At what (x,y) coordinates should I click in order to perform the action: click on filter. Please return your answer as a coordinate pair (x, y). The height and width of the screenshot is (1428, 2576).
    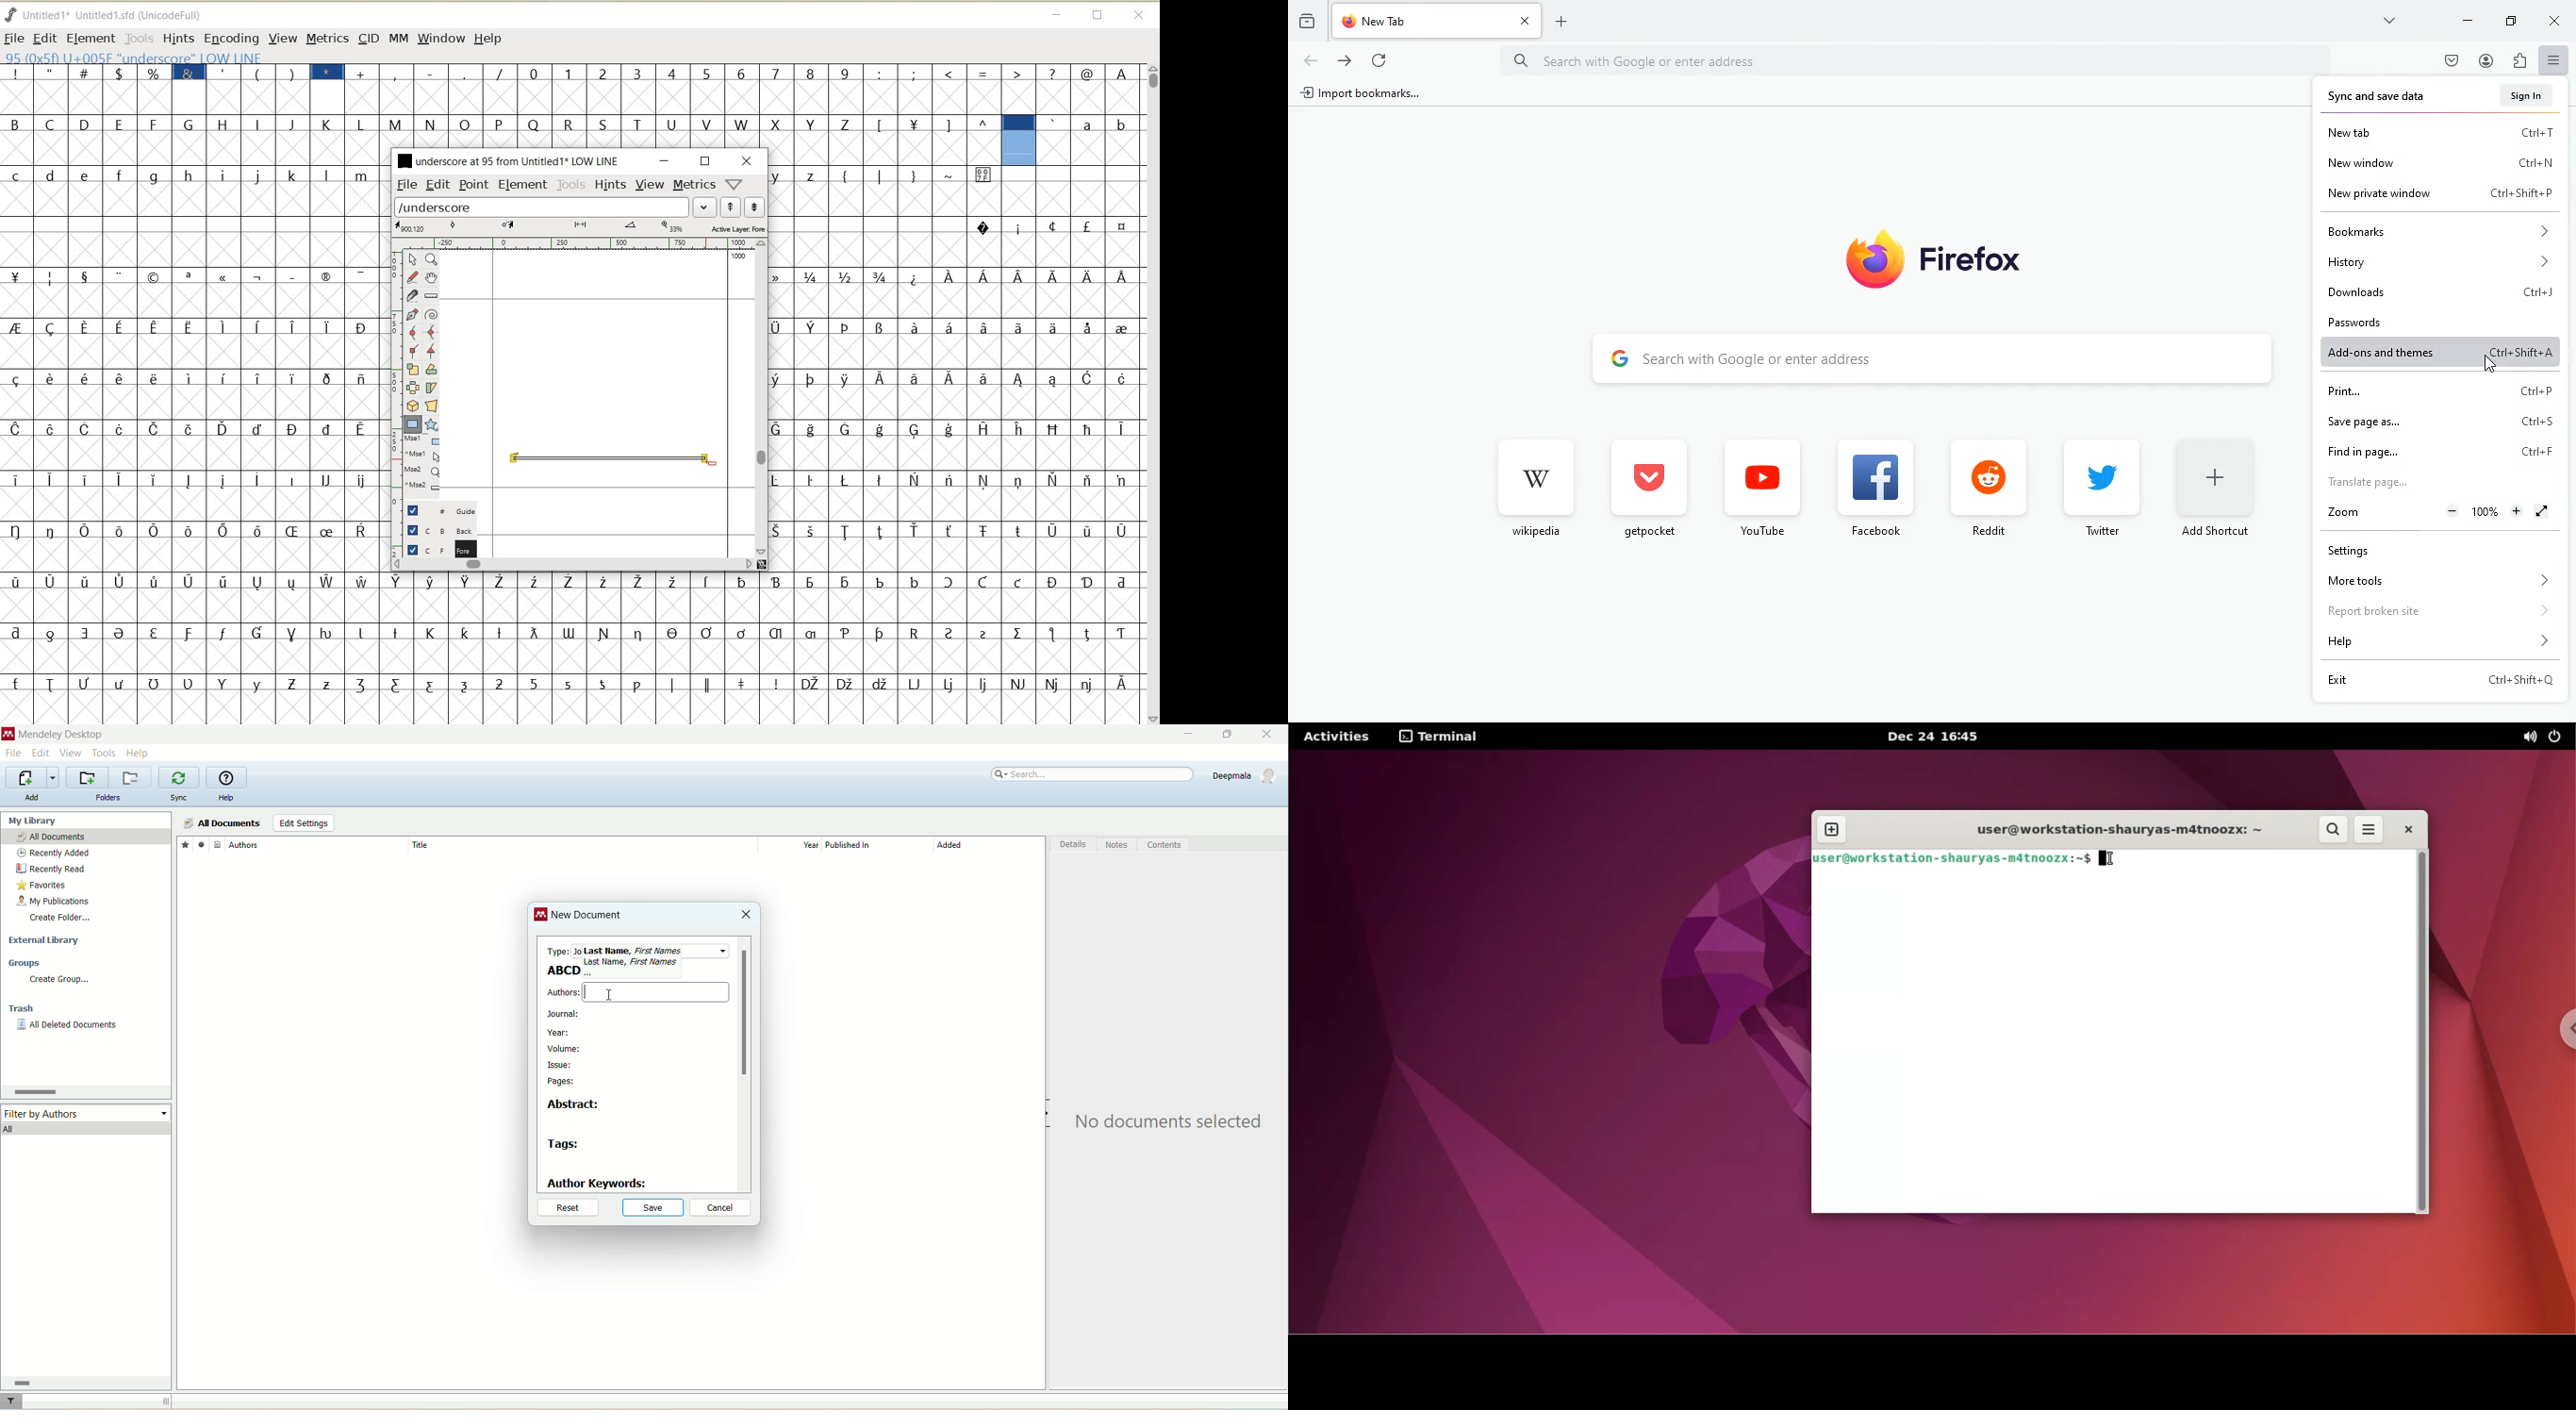
    Looking at the image, I should click on (13, 1401).